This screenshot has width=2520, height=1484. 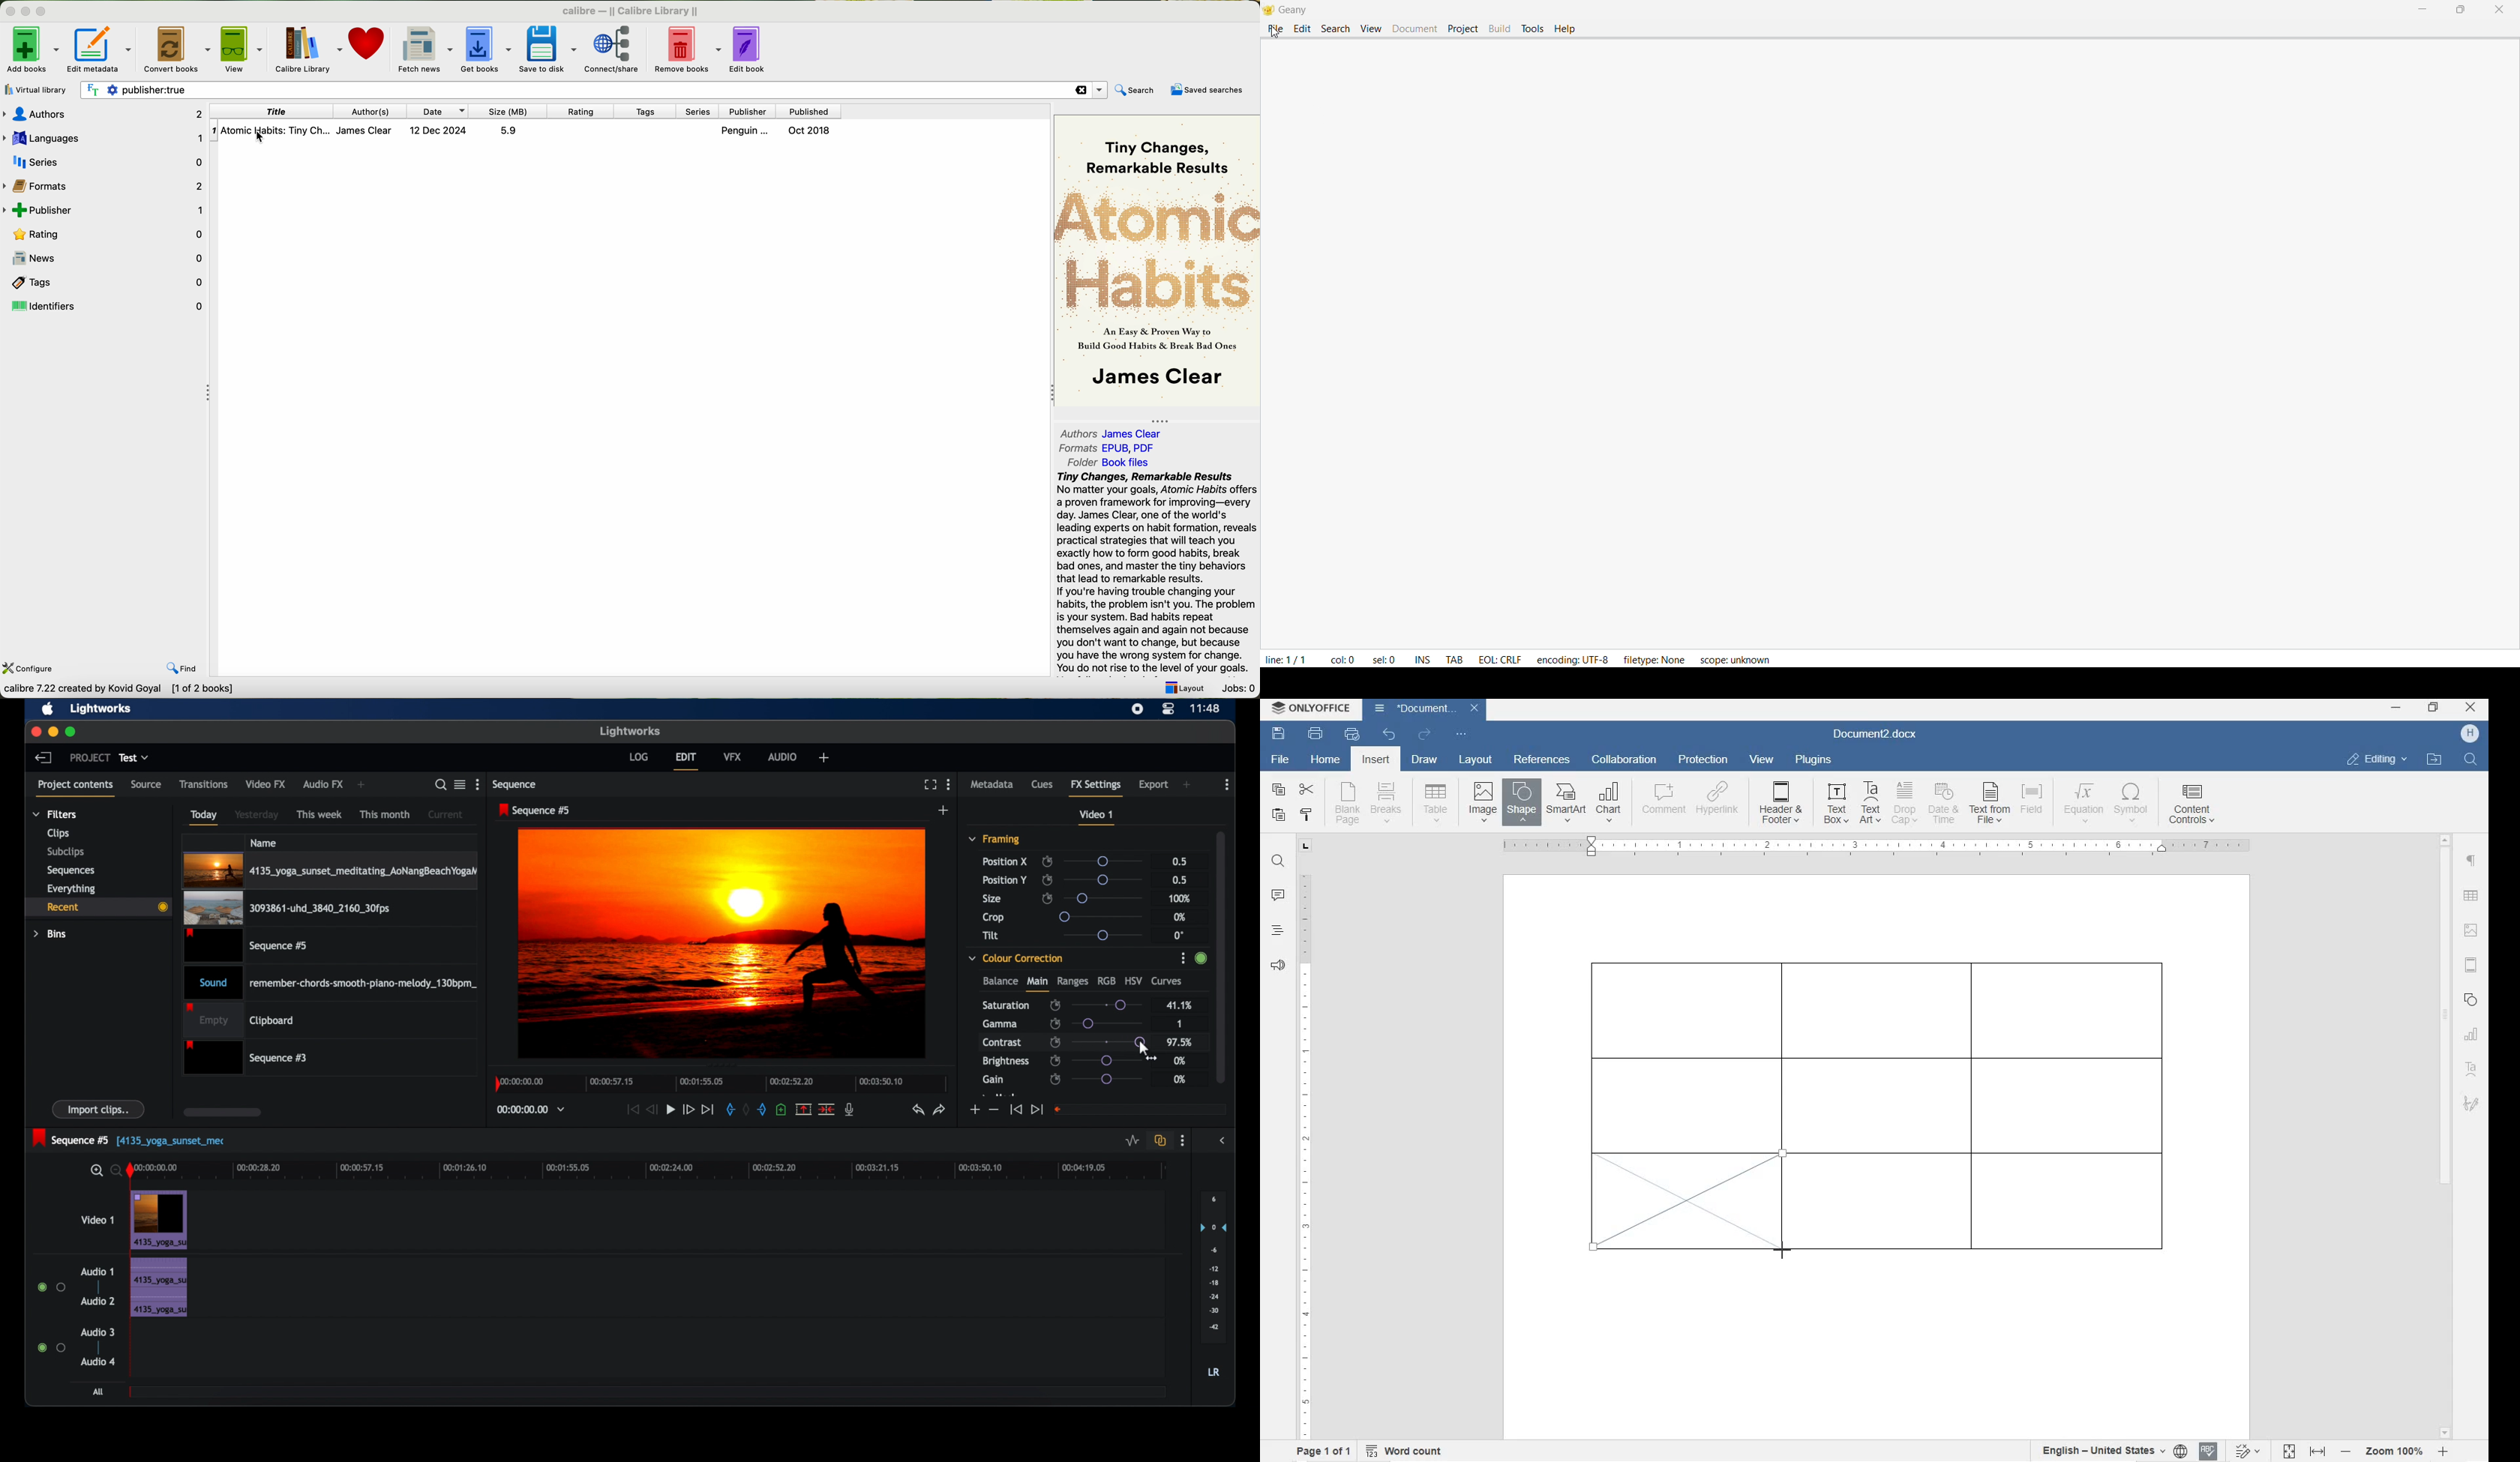 I want to click on vfx, so click(x=733, y=756).